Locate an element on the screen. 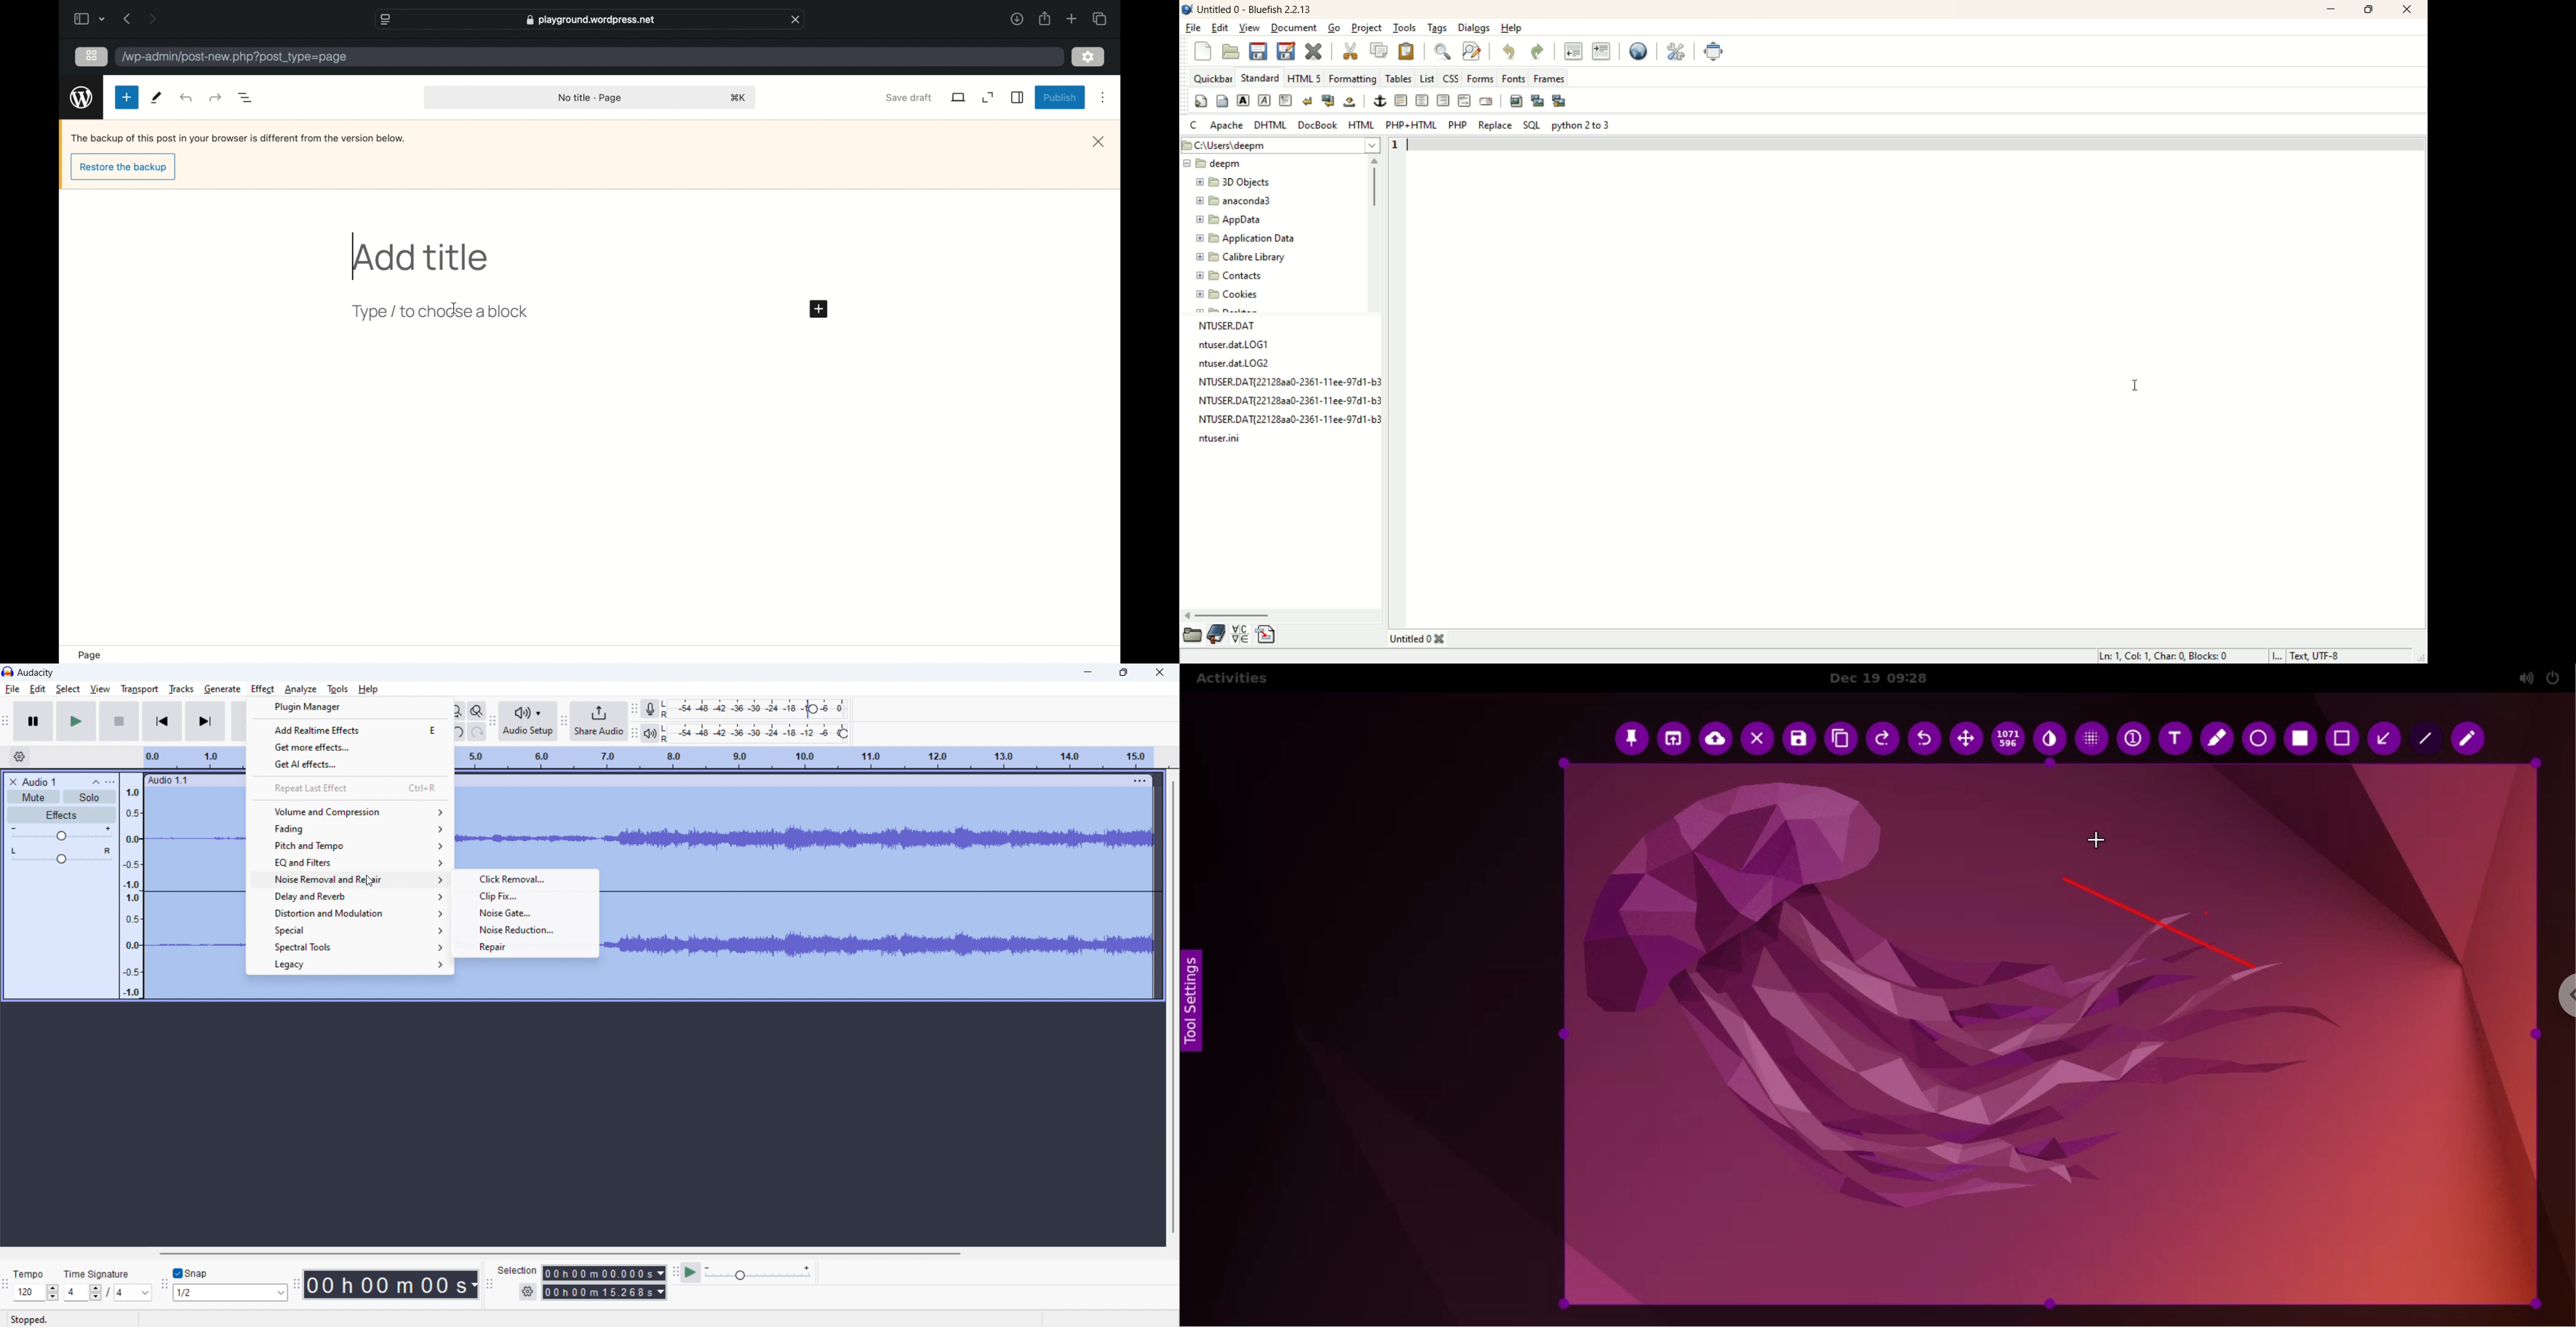 The image size is (2576, 1344). recording meter toolbar is located at coordinates (634, 709).